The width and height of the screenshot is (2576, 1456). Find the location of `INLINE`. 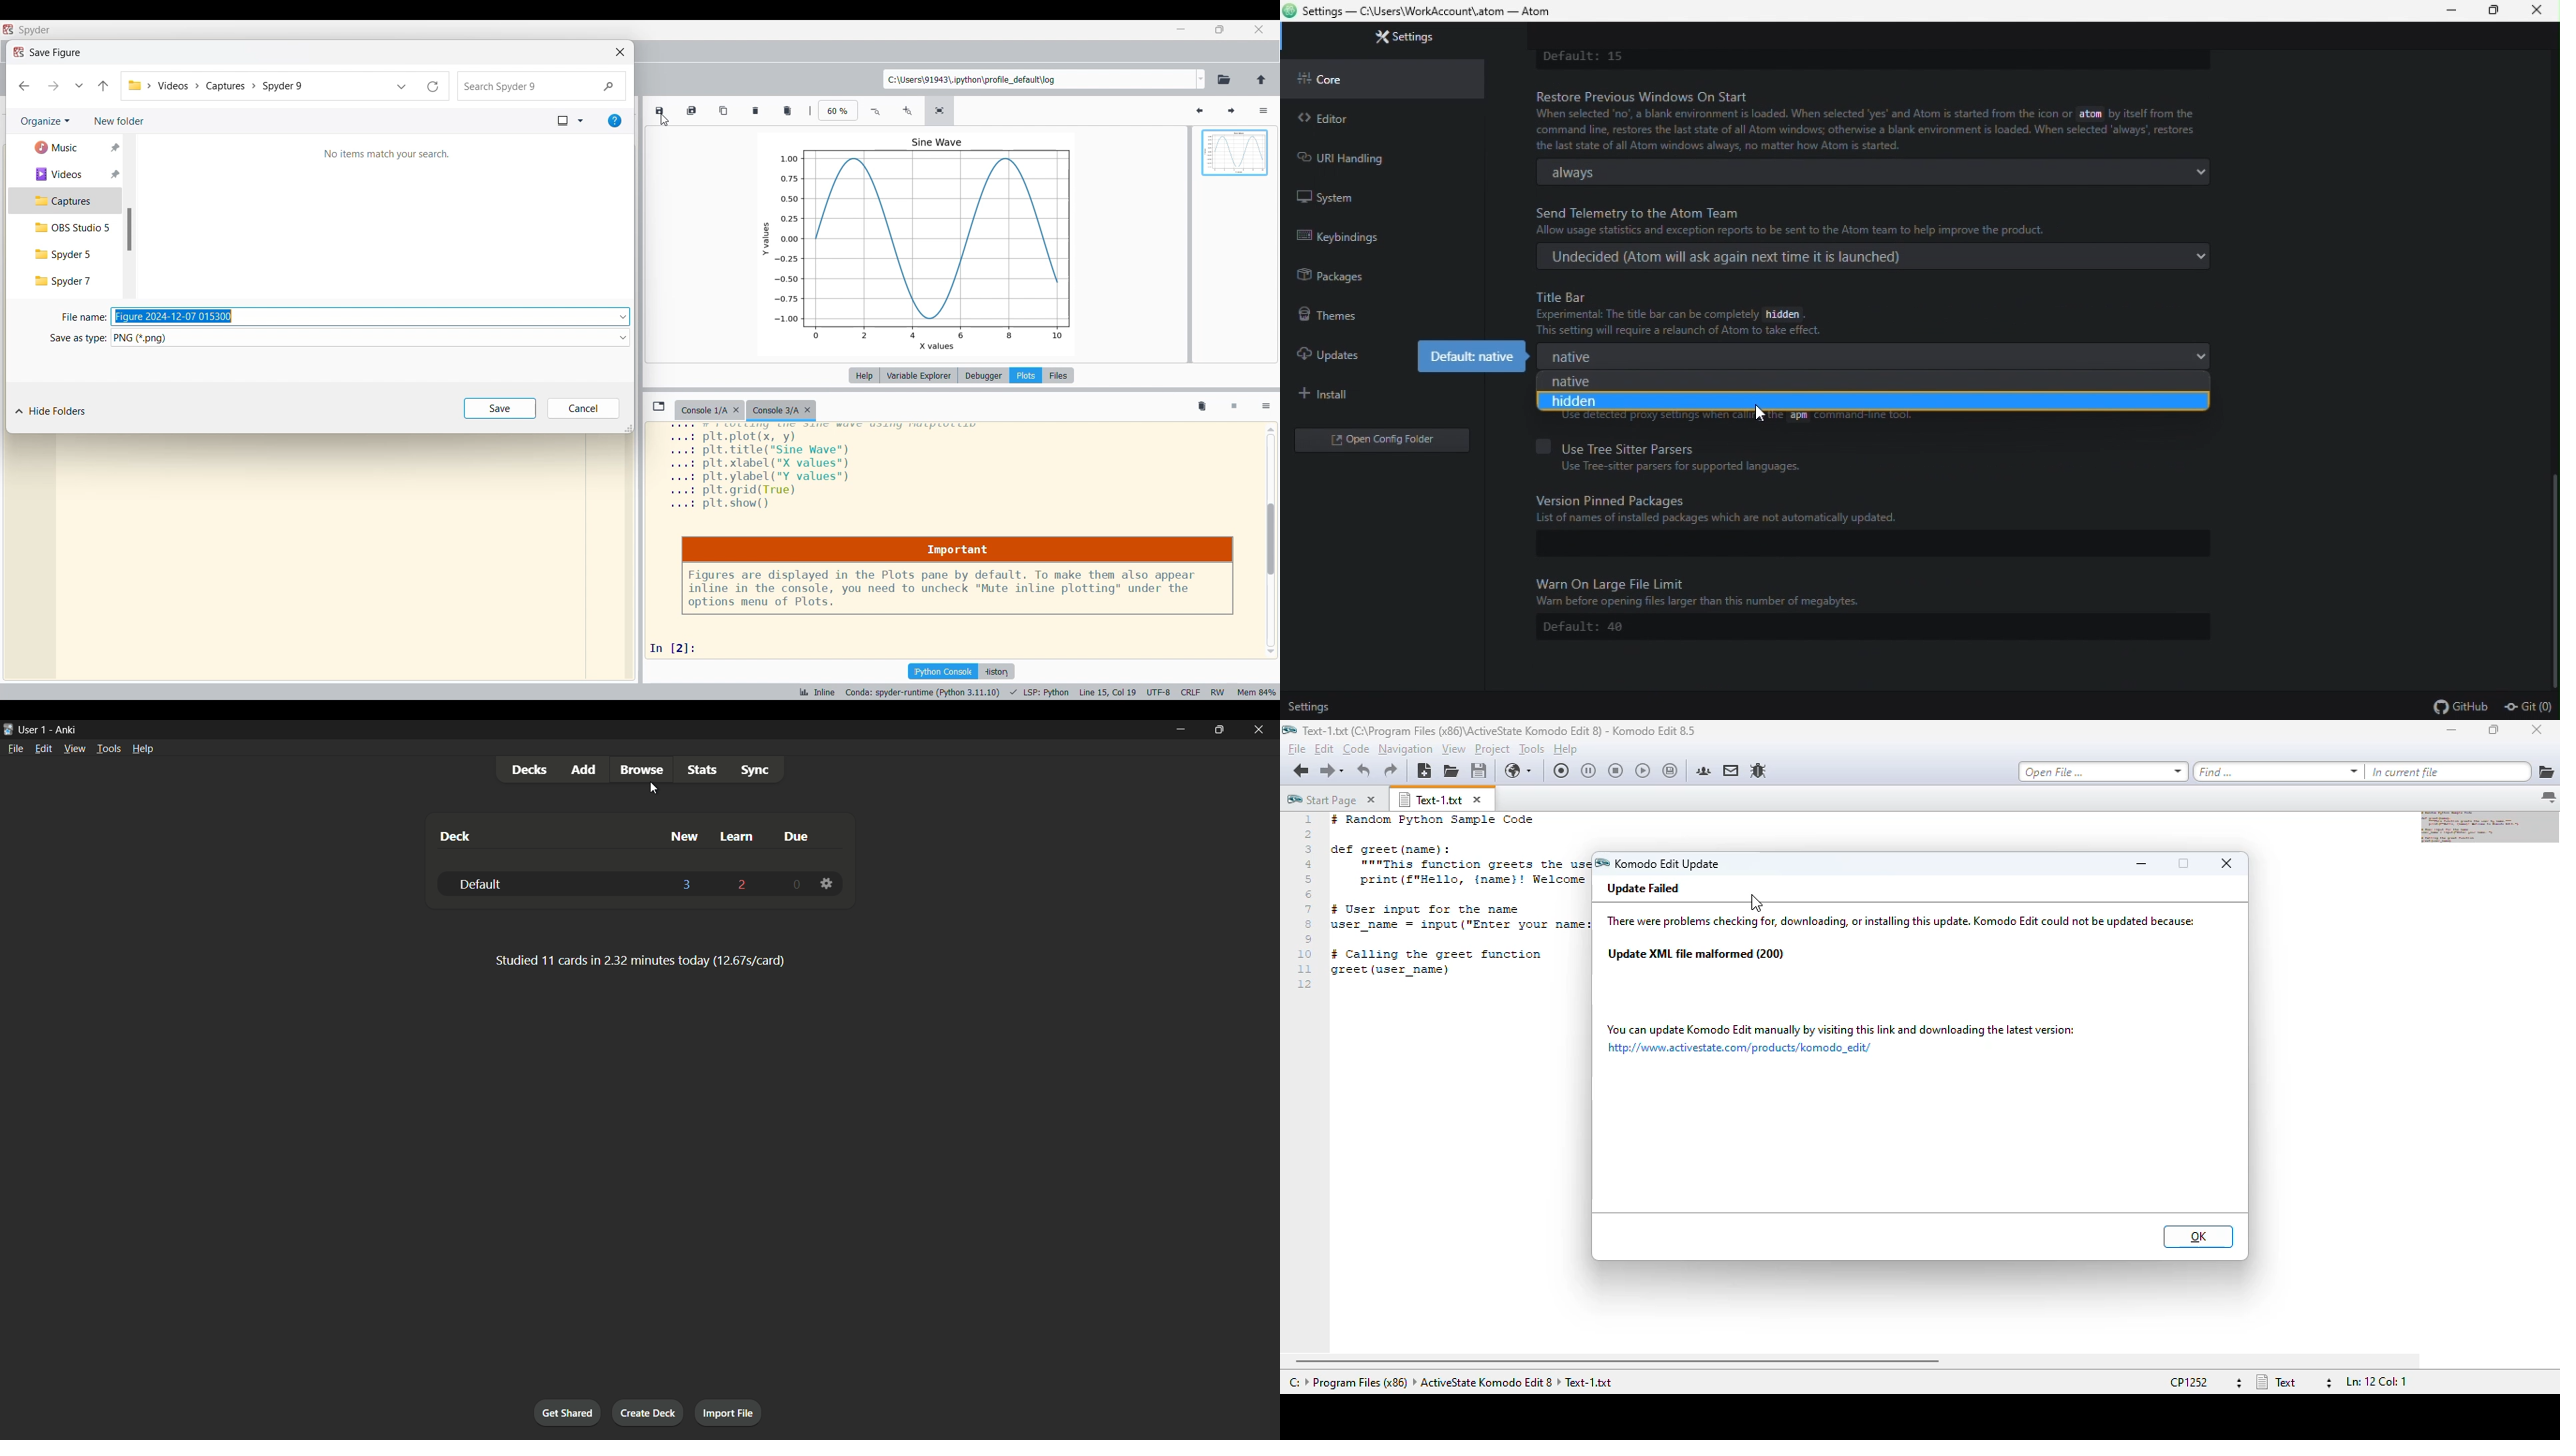

INLINE is located at coordinates (815, 692).